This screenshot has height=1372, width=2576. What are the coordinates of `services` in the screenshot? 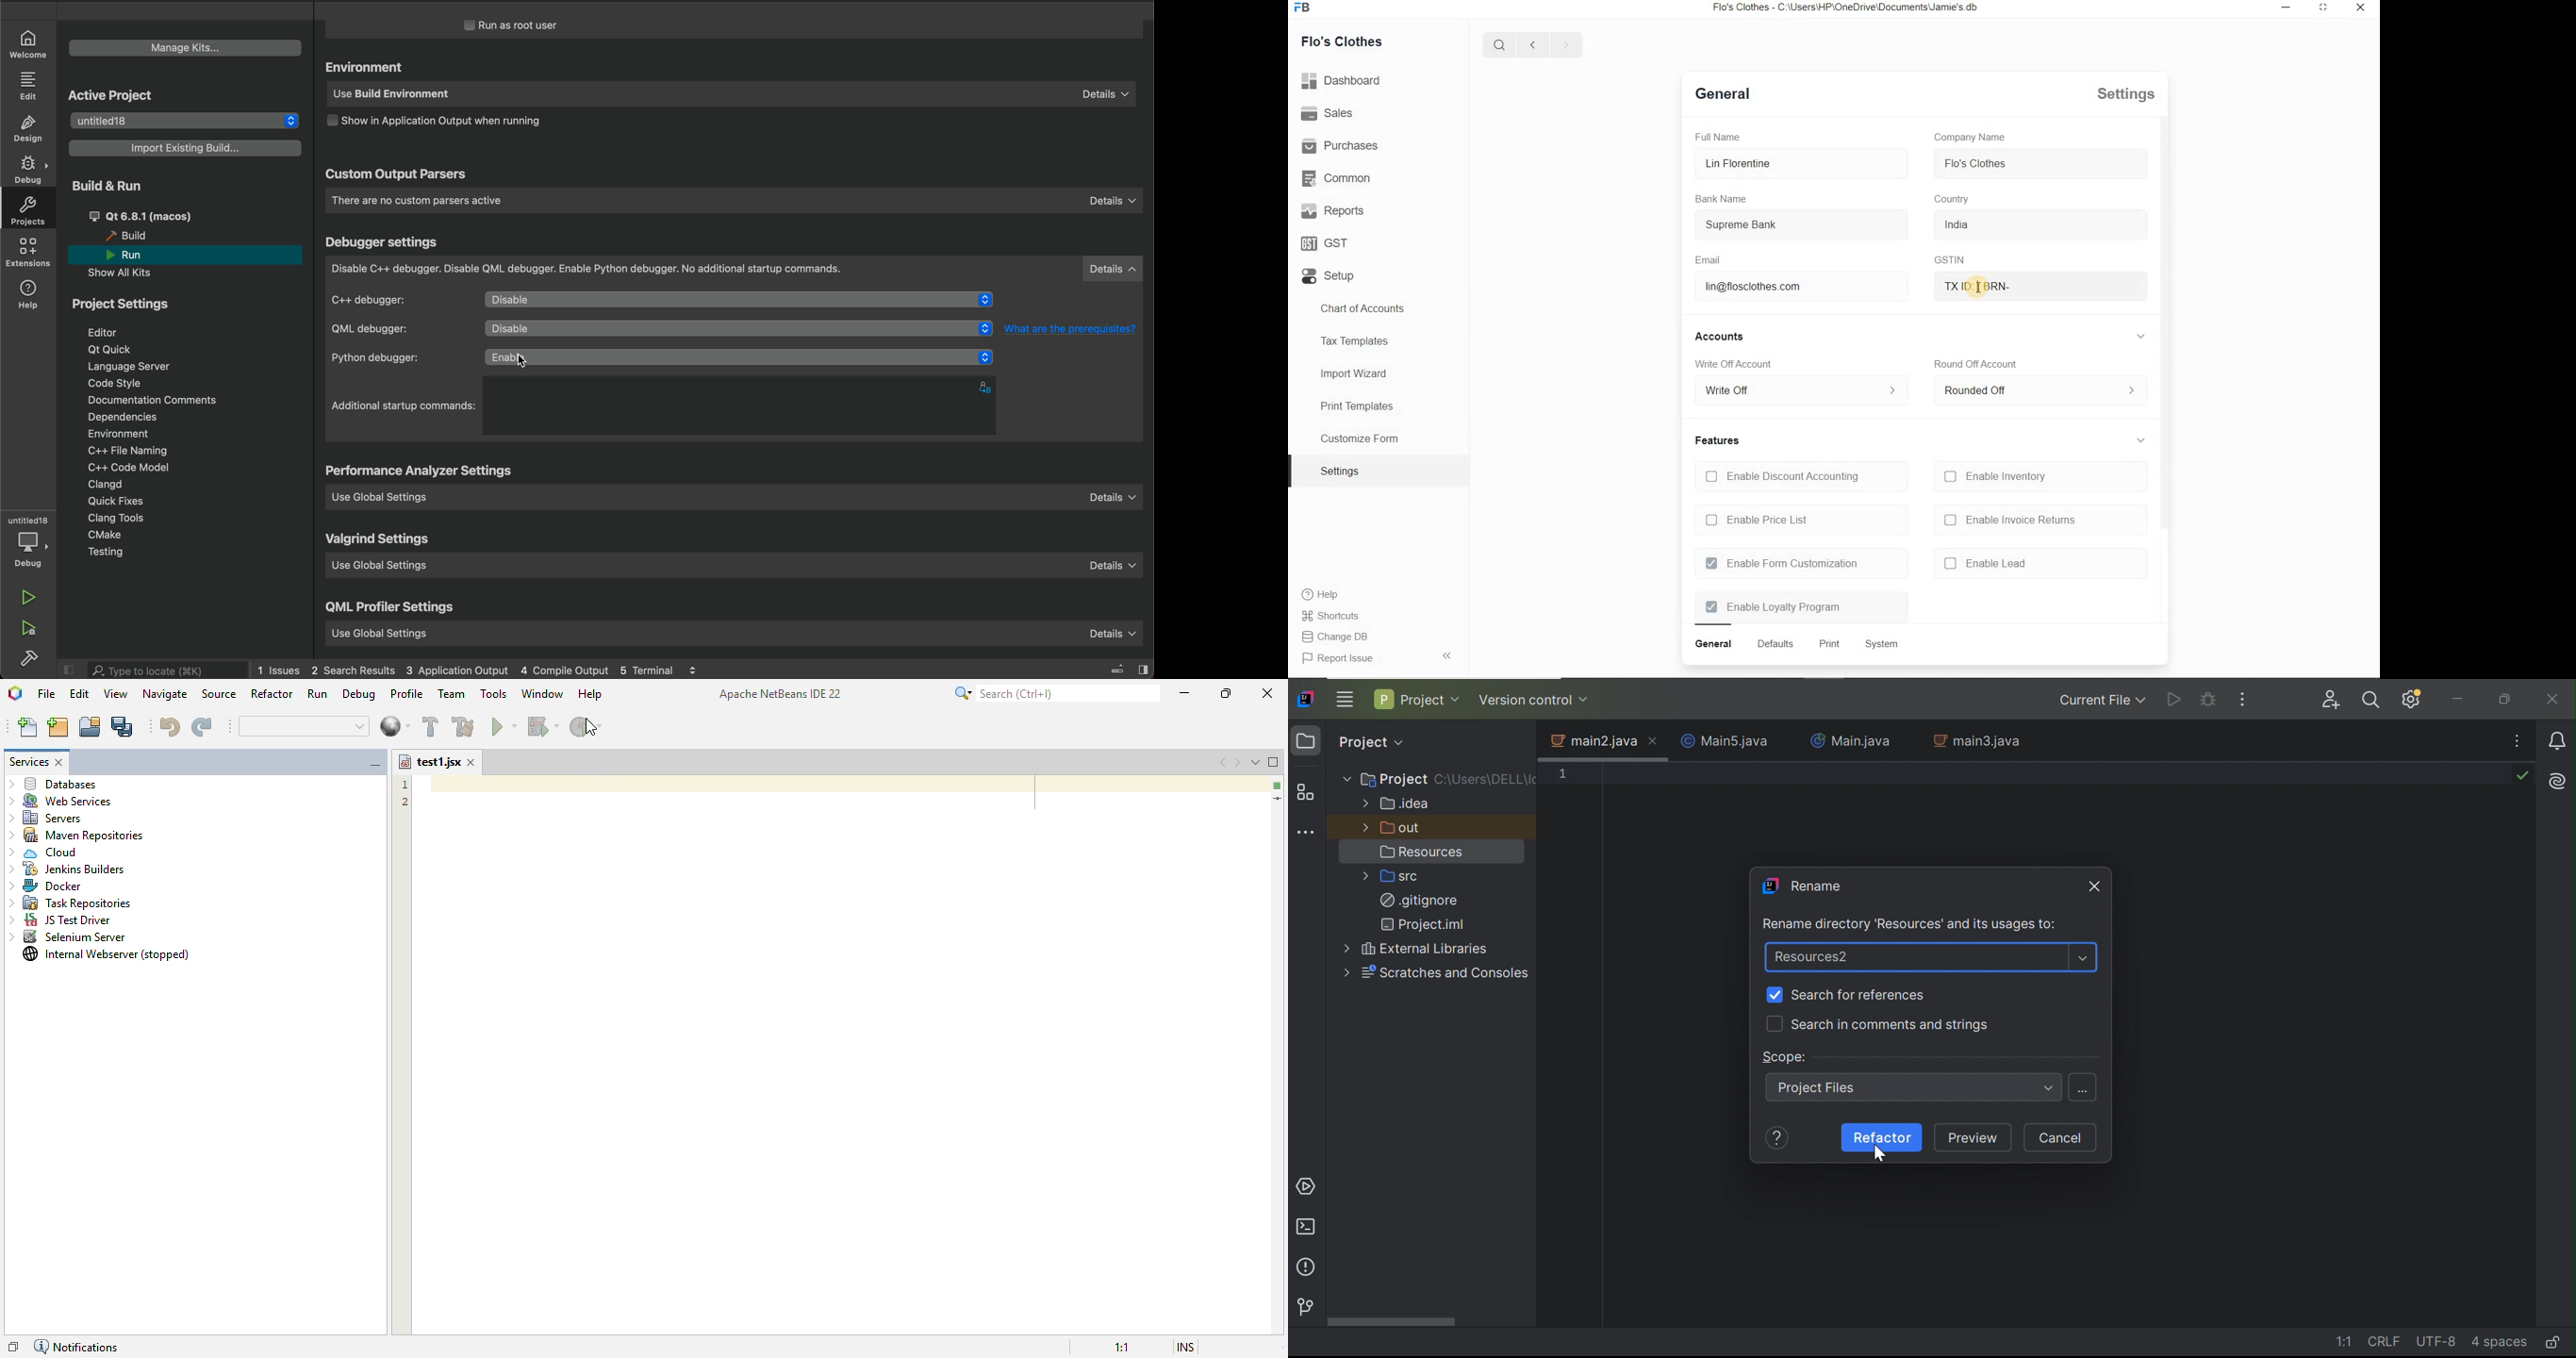 It's located at (29, 762).